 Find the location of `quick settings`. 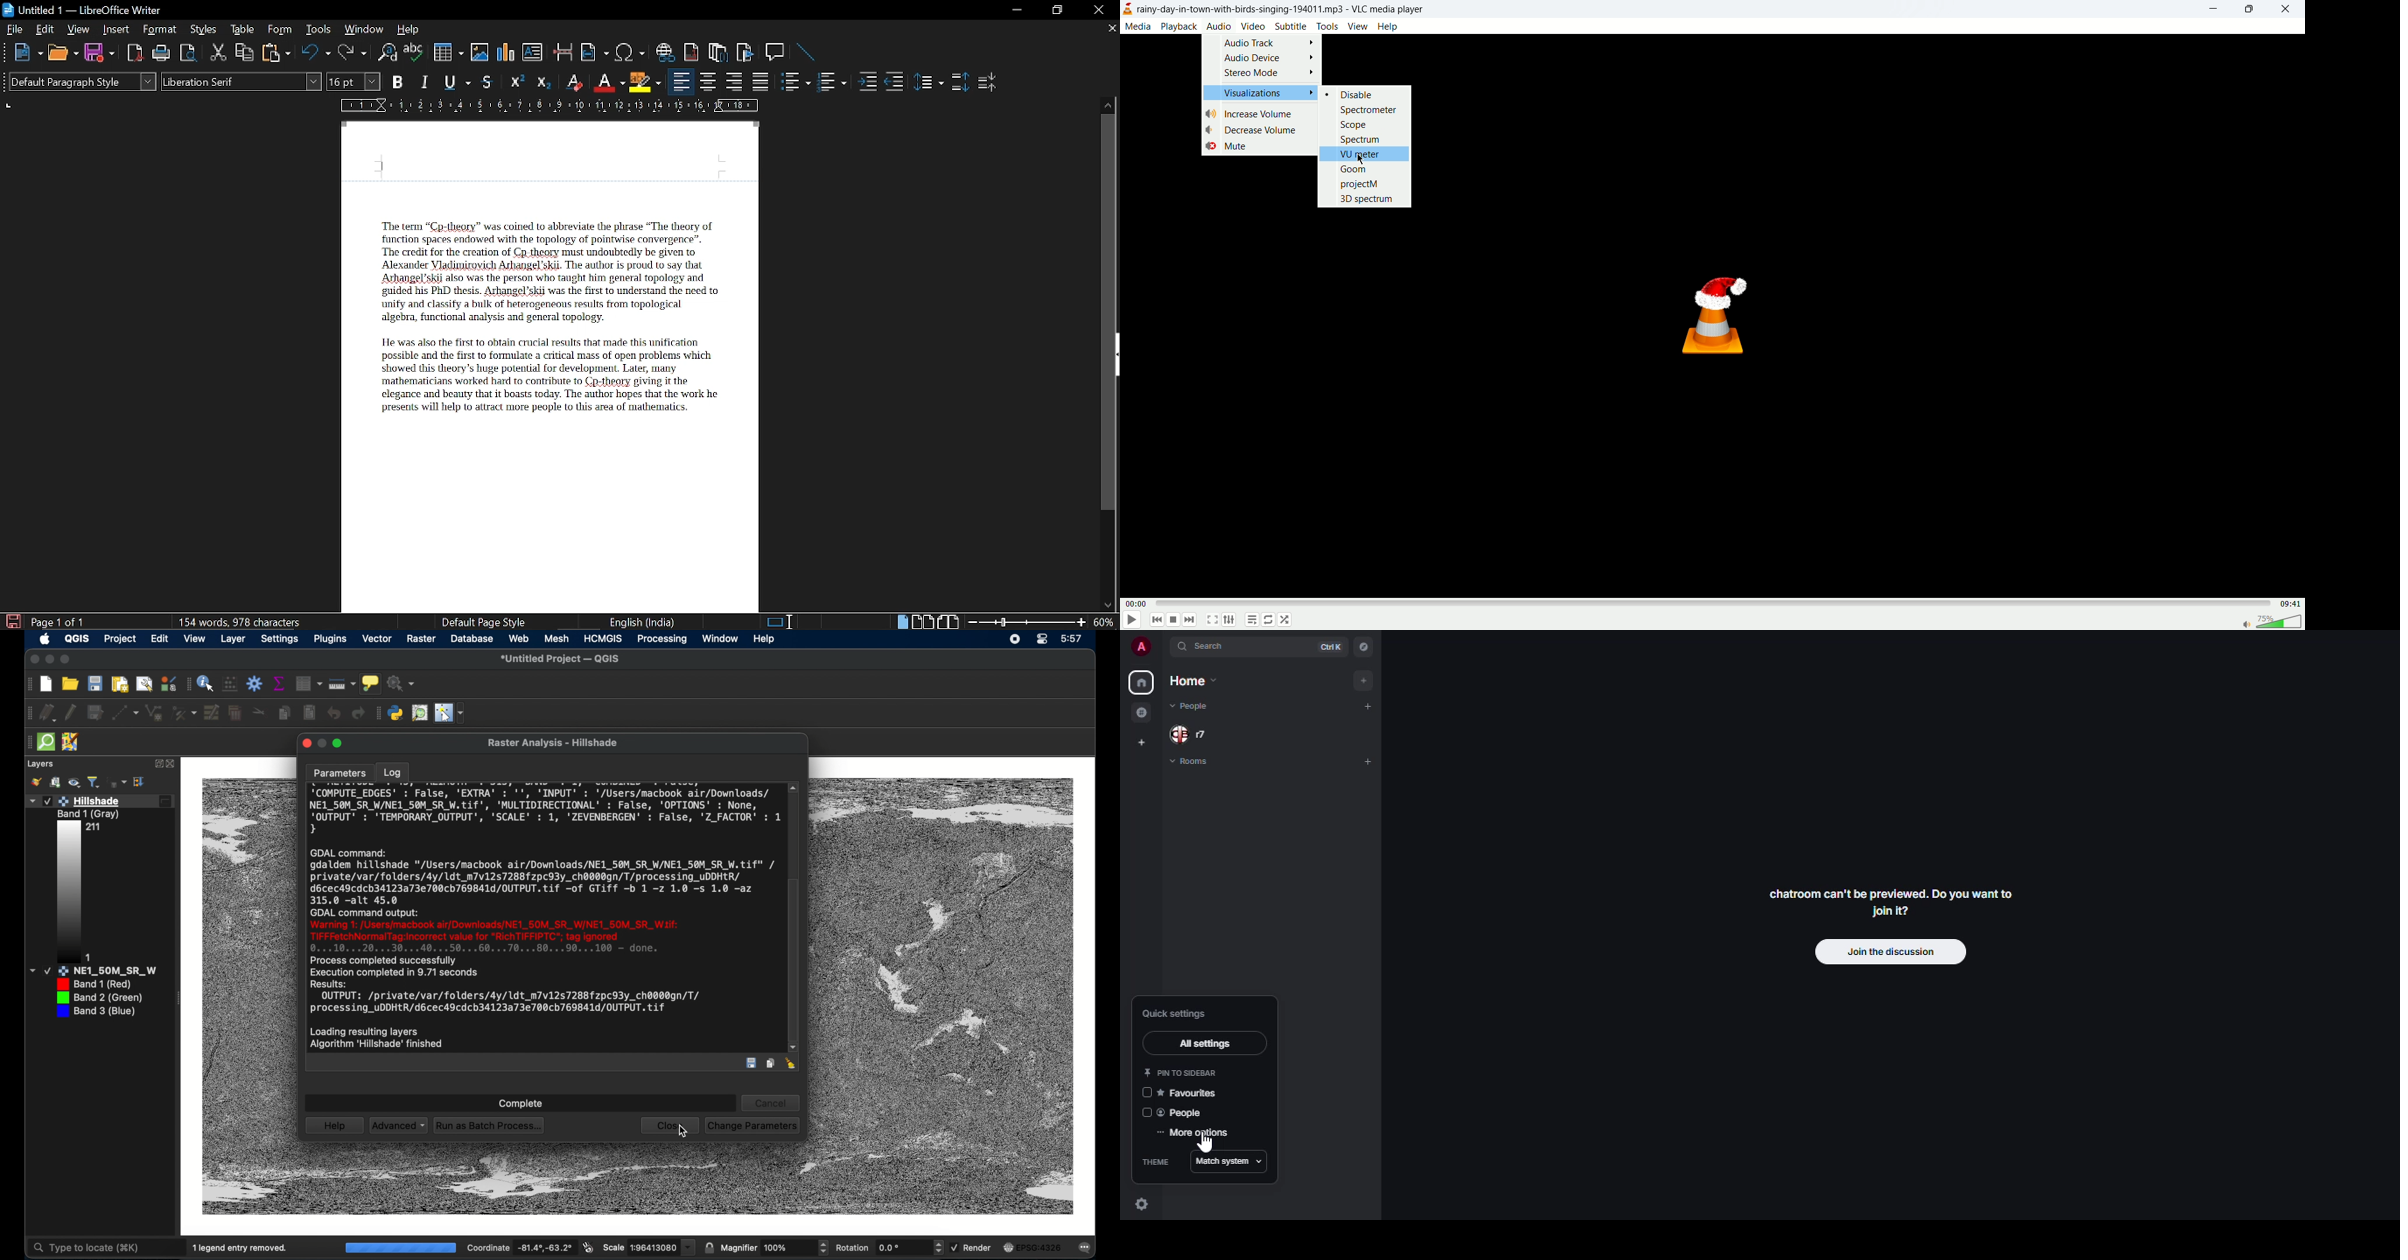

quick settings is located at coordinates (1144, 1203).